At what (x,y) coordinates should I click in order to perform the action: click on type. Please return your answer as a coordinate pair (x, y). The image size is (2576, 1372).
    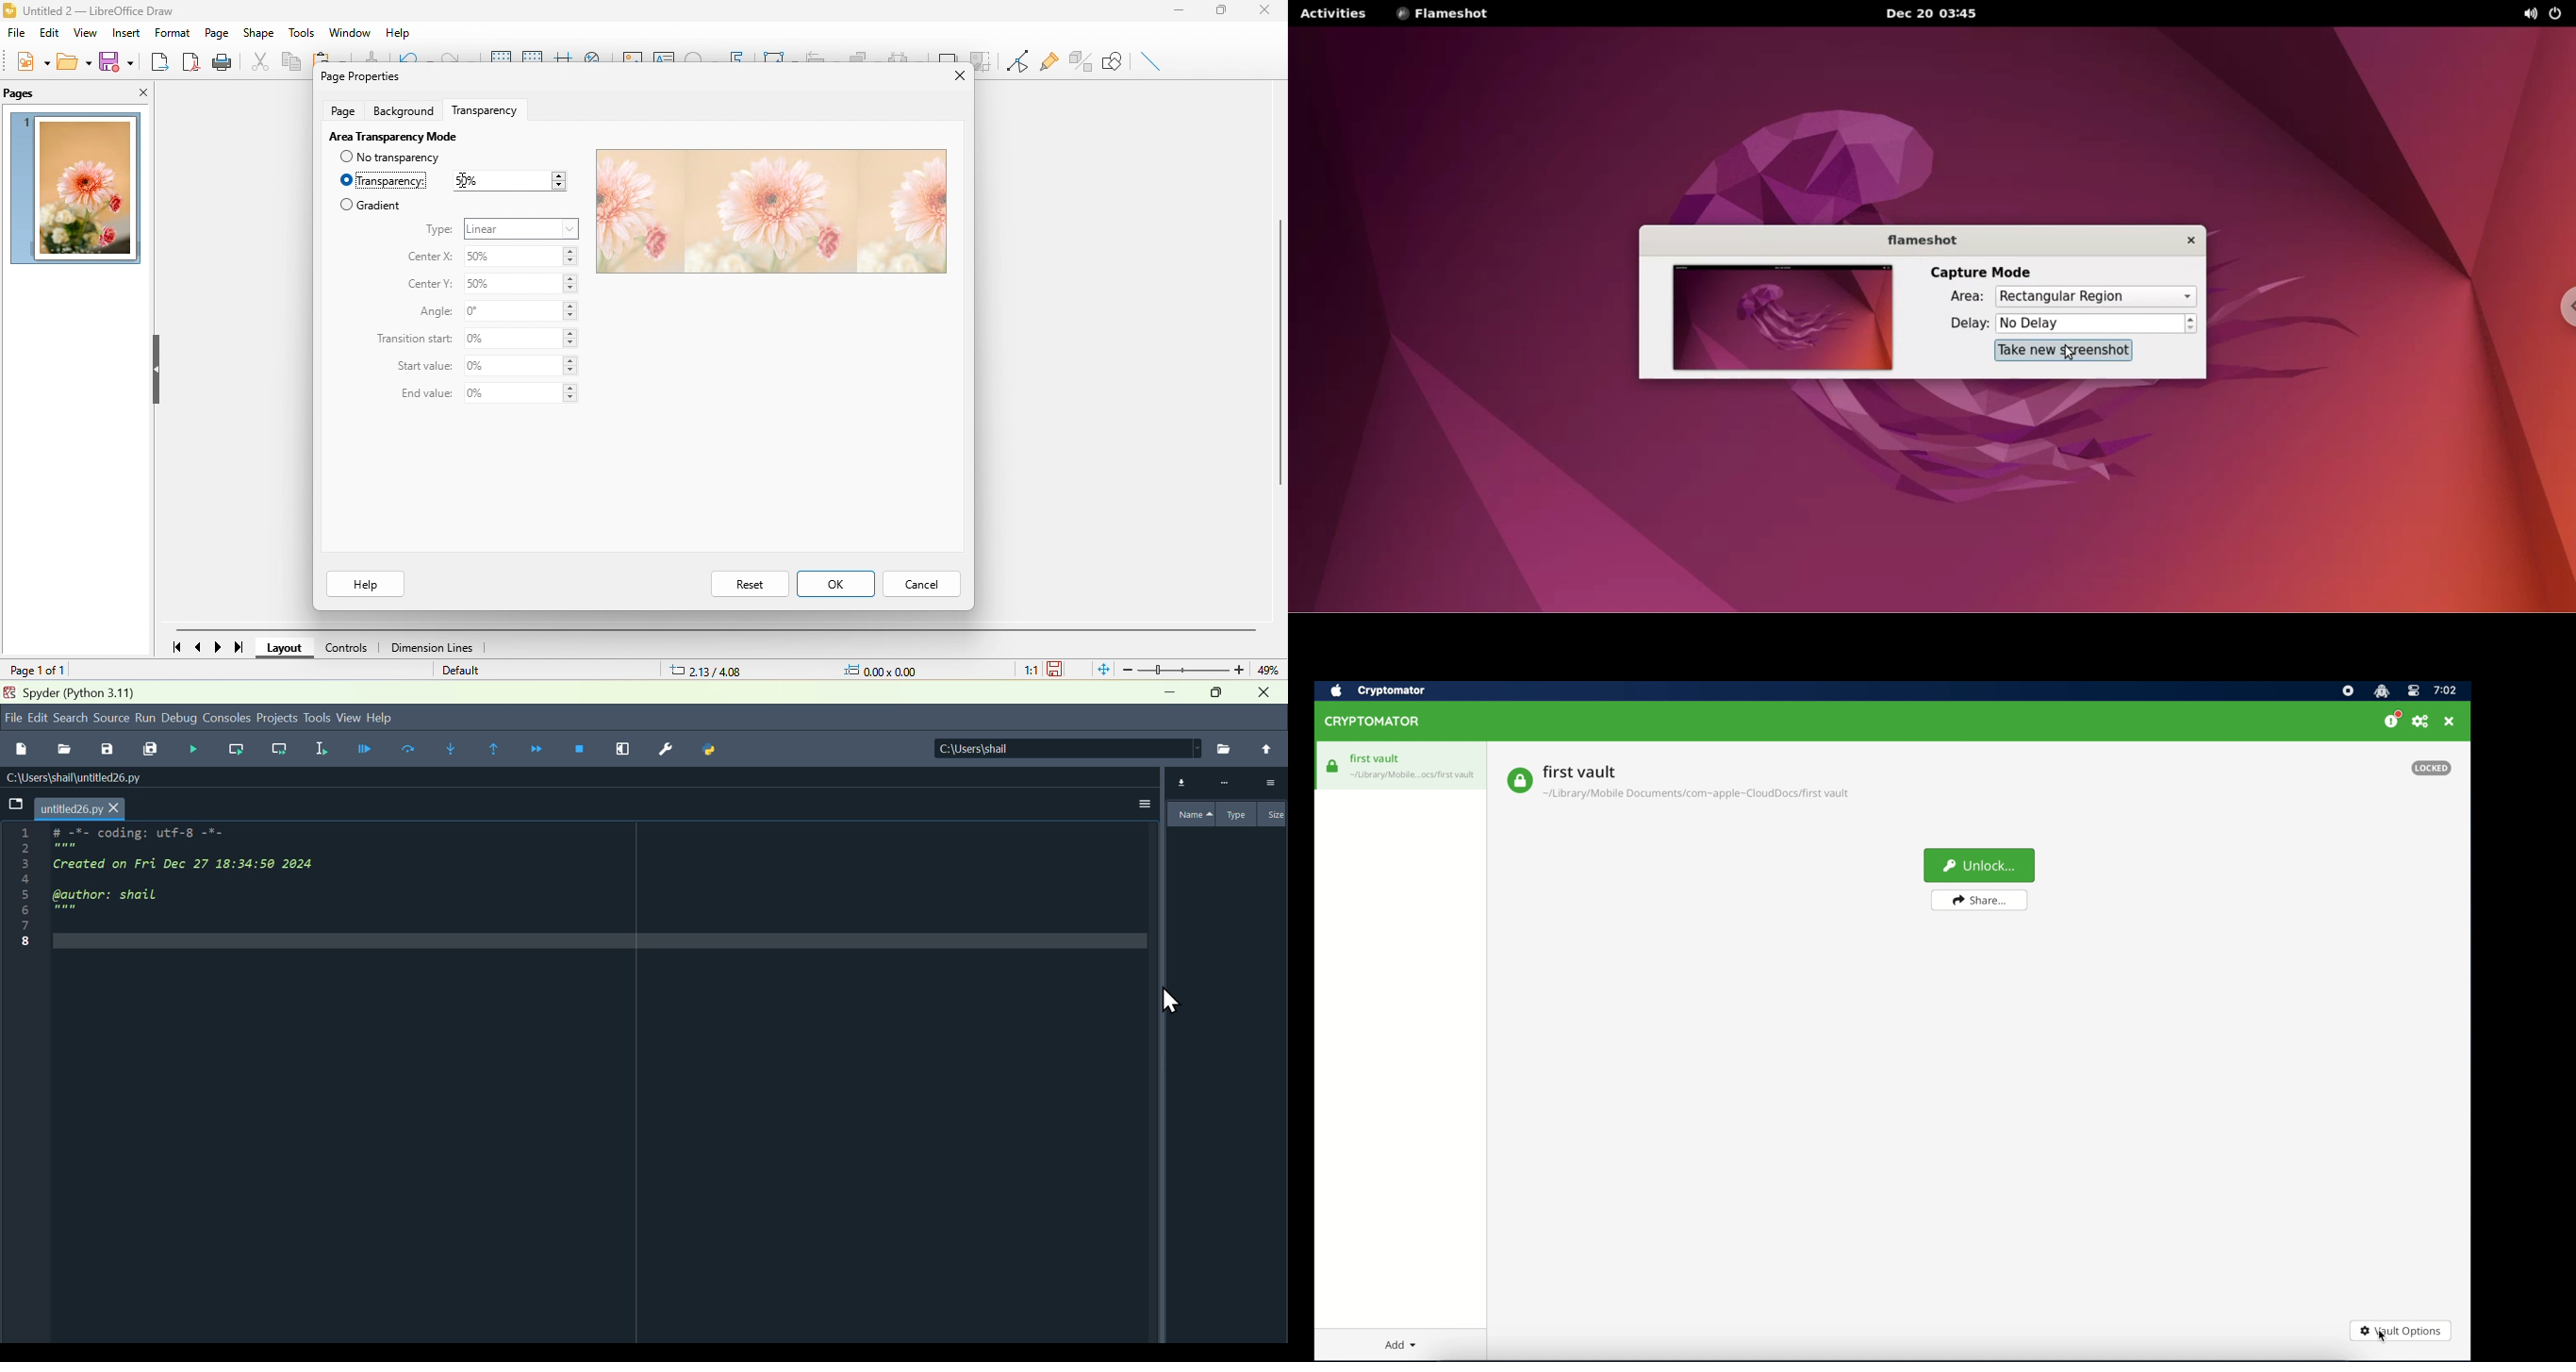
    Looking at the image, I should click on (439, 230).